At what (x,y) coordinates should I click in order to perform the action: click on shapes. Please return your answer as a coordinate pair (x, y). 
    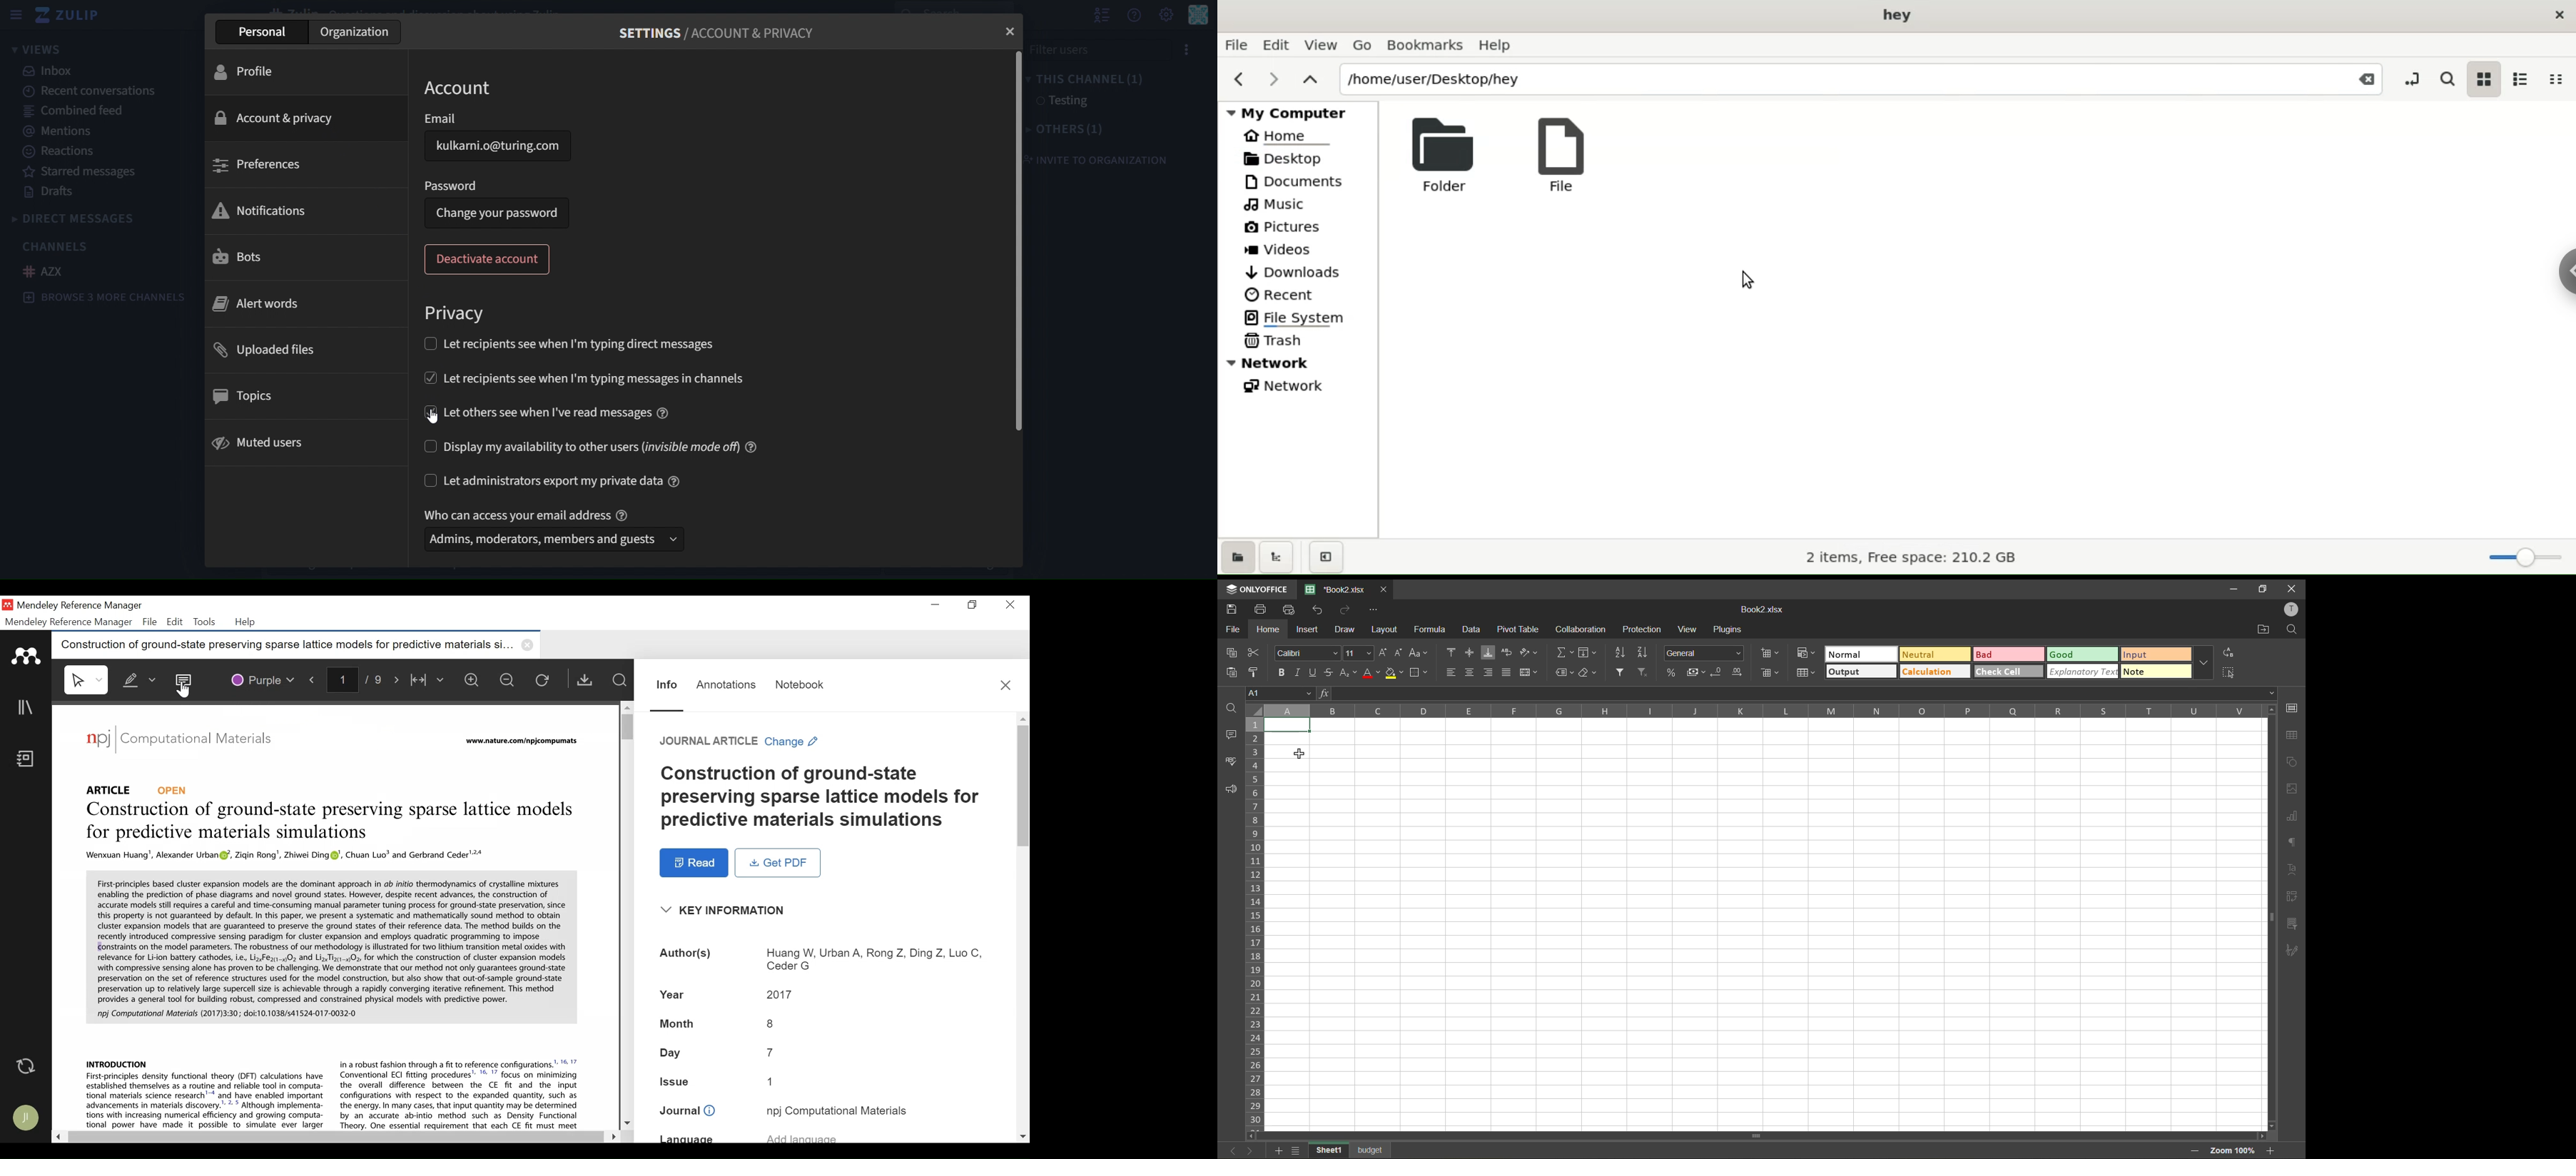
    Looking at the image, I should click on (2293, 763).